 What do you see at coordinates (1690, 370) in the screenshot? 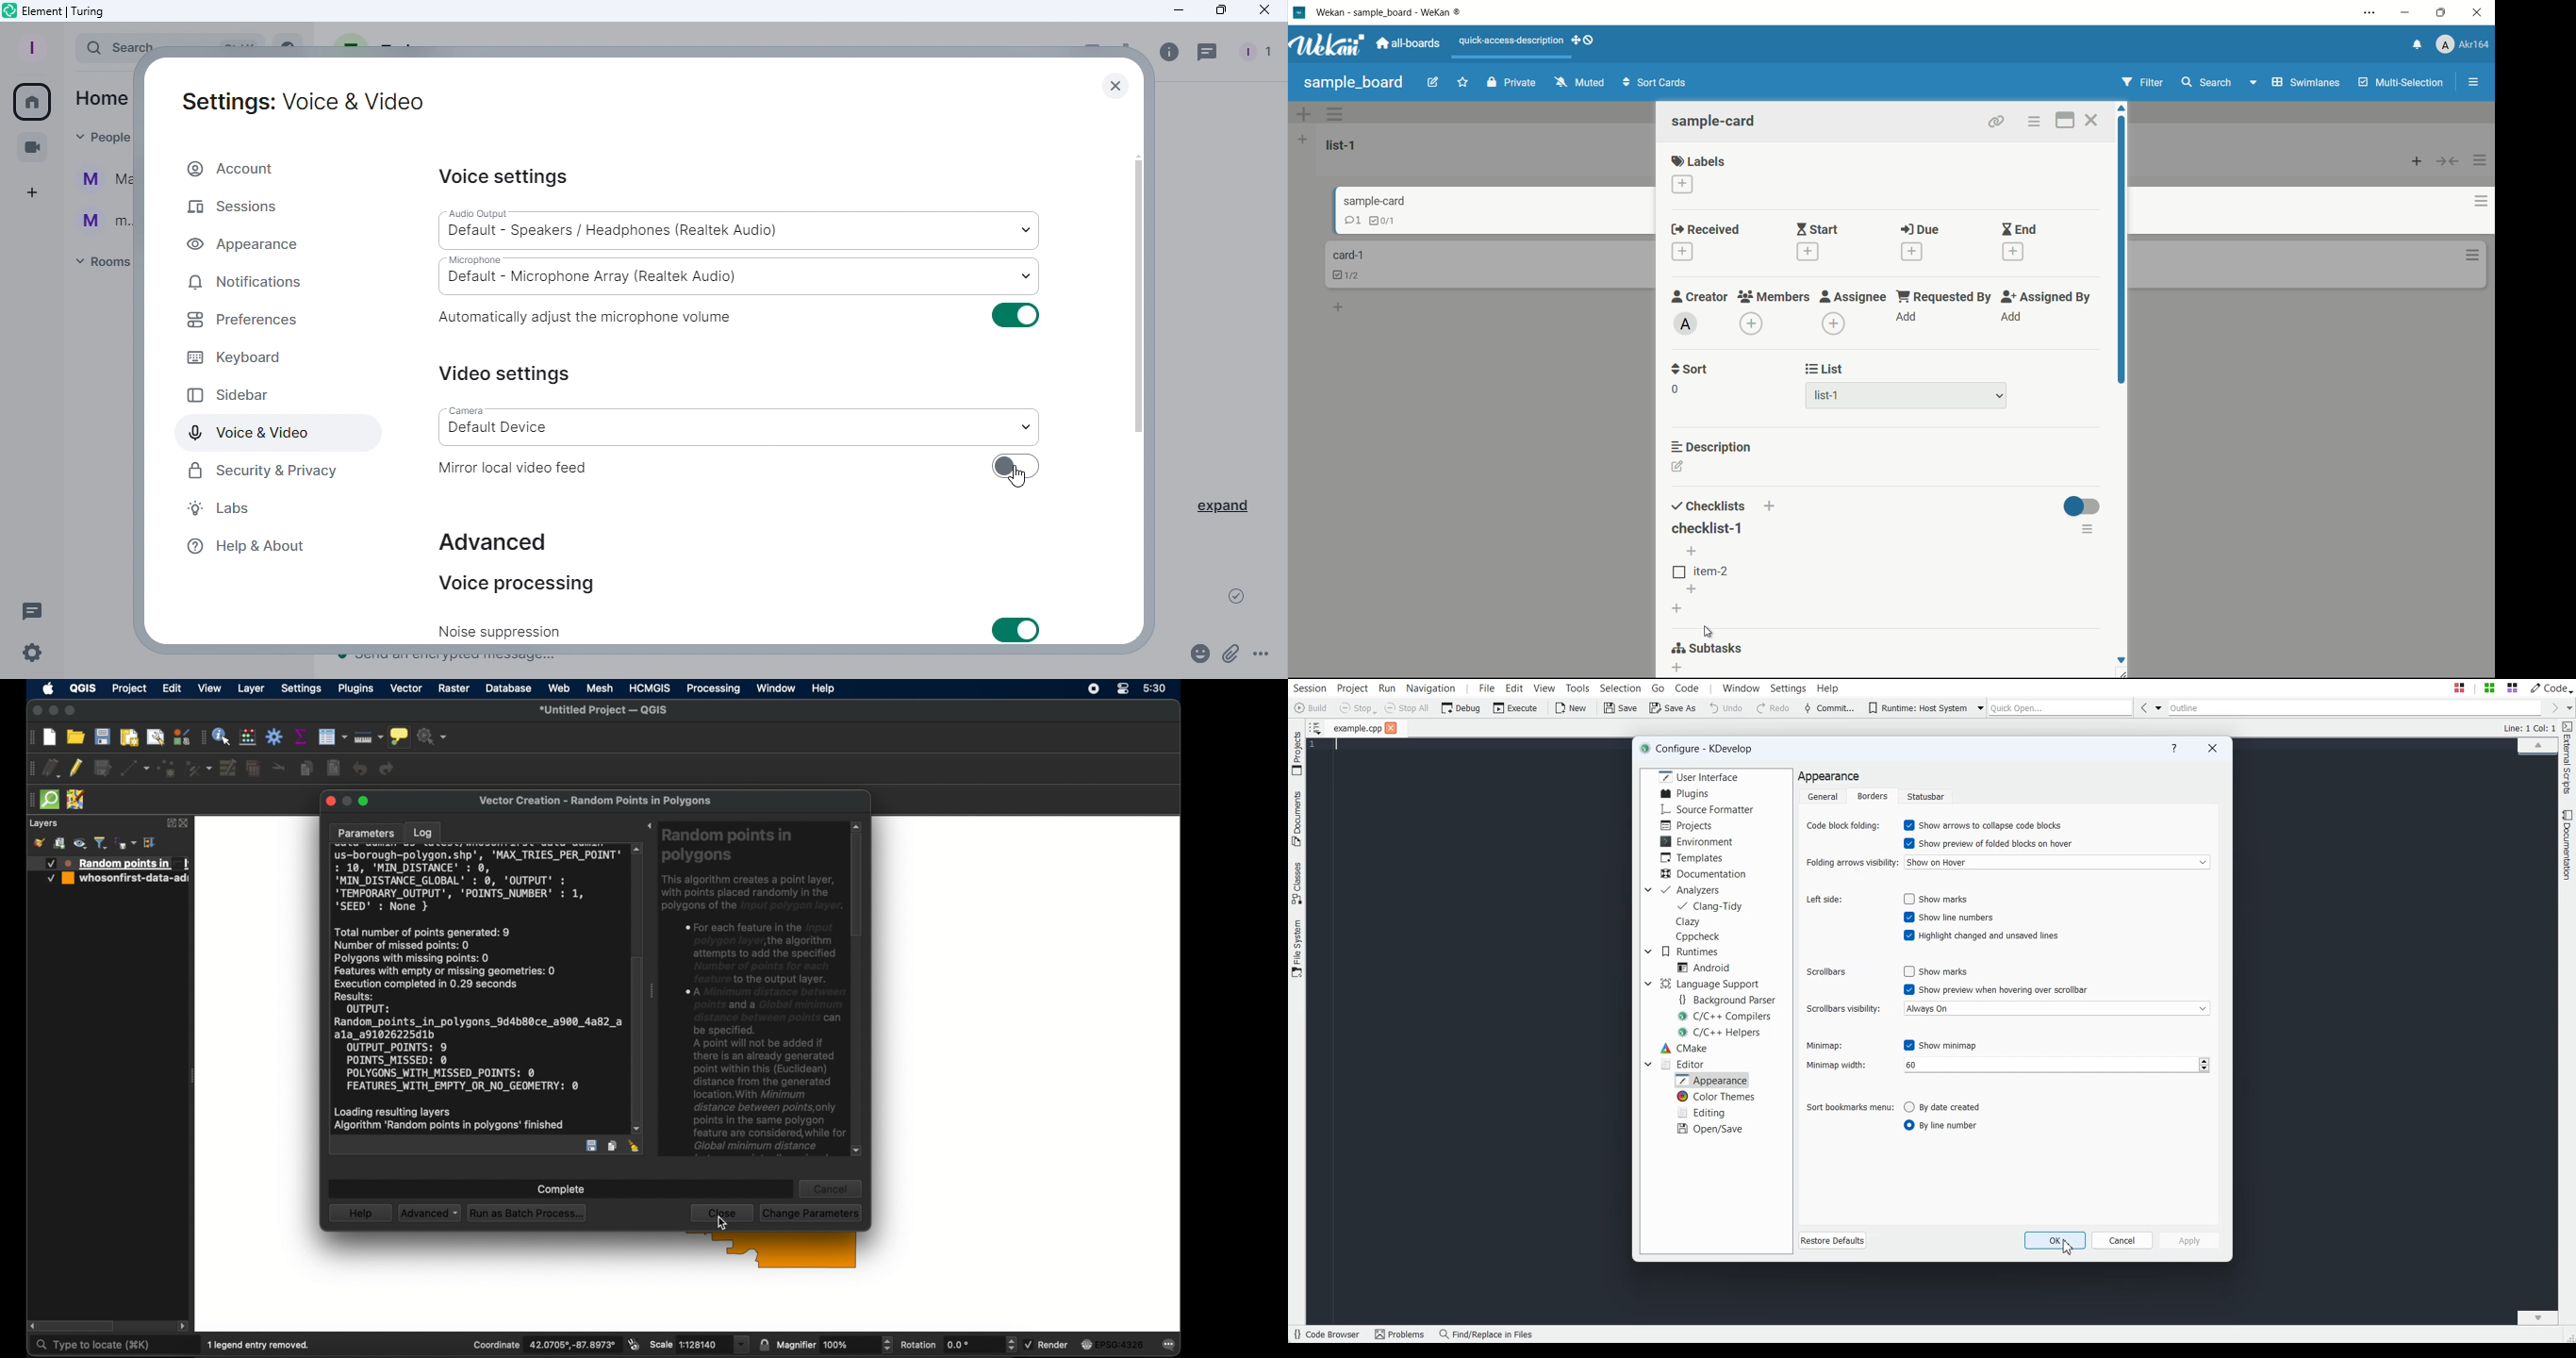
I see `sort` at bounding box center [1690, 370].